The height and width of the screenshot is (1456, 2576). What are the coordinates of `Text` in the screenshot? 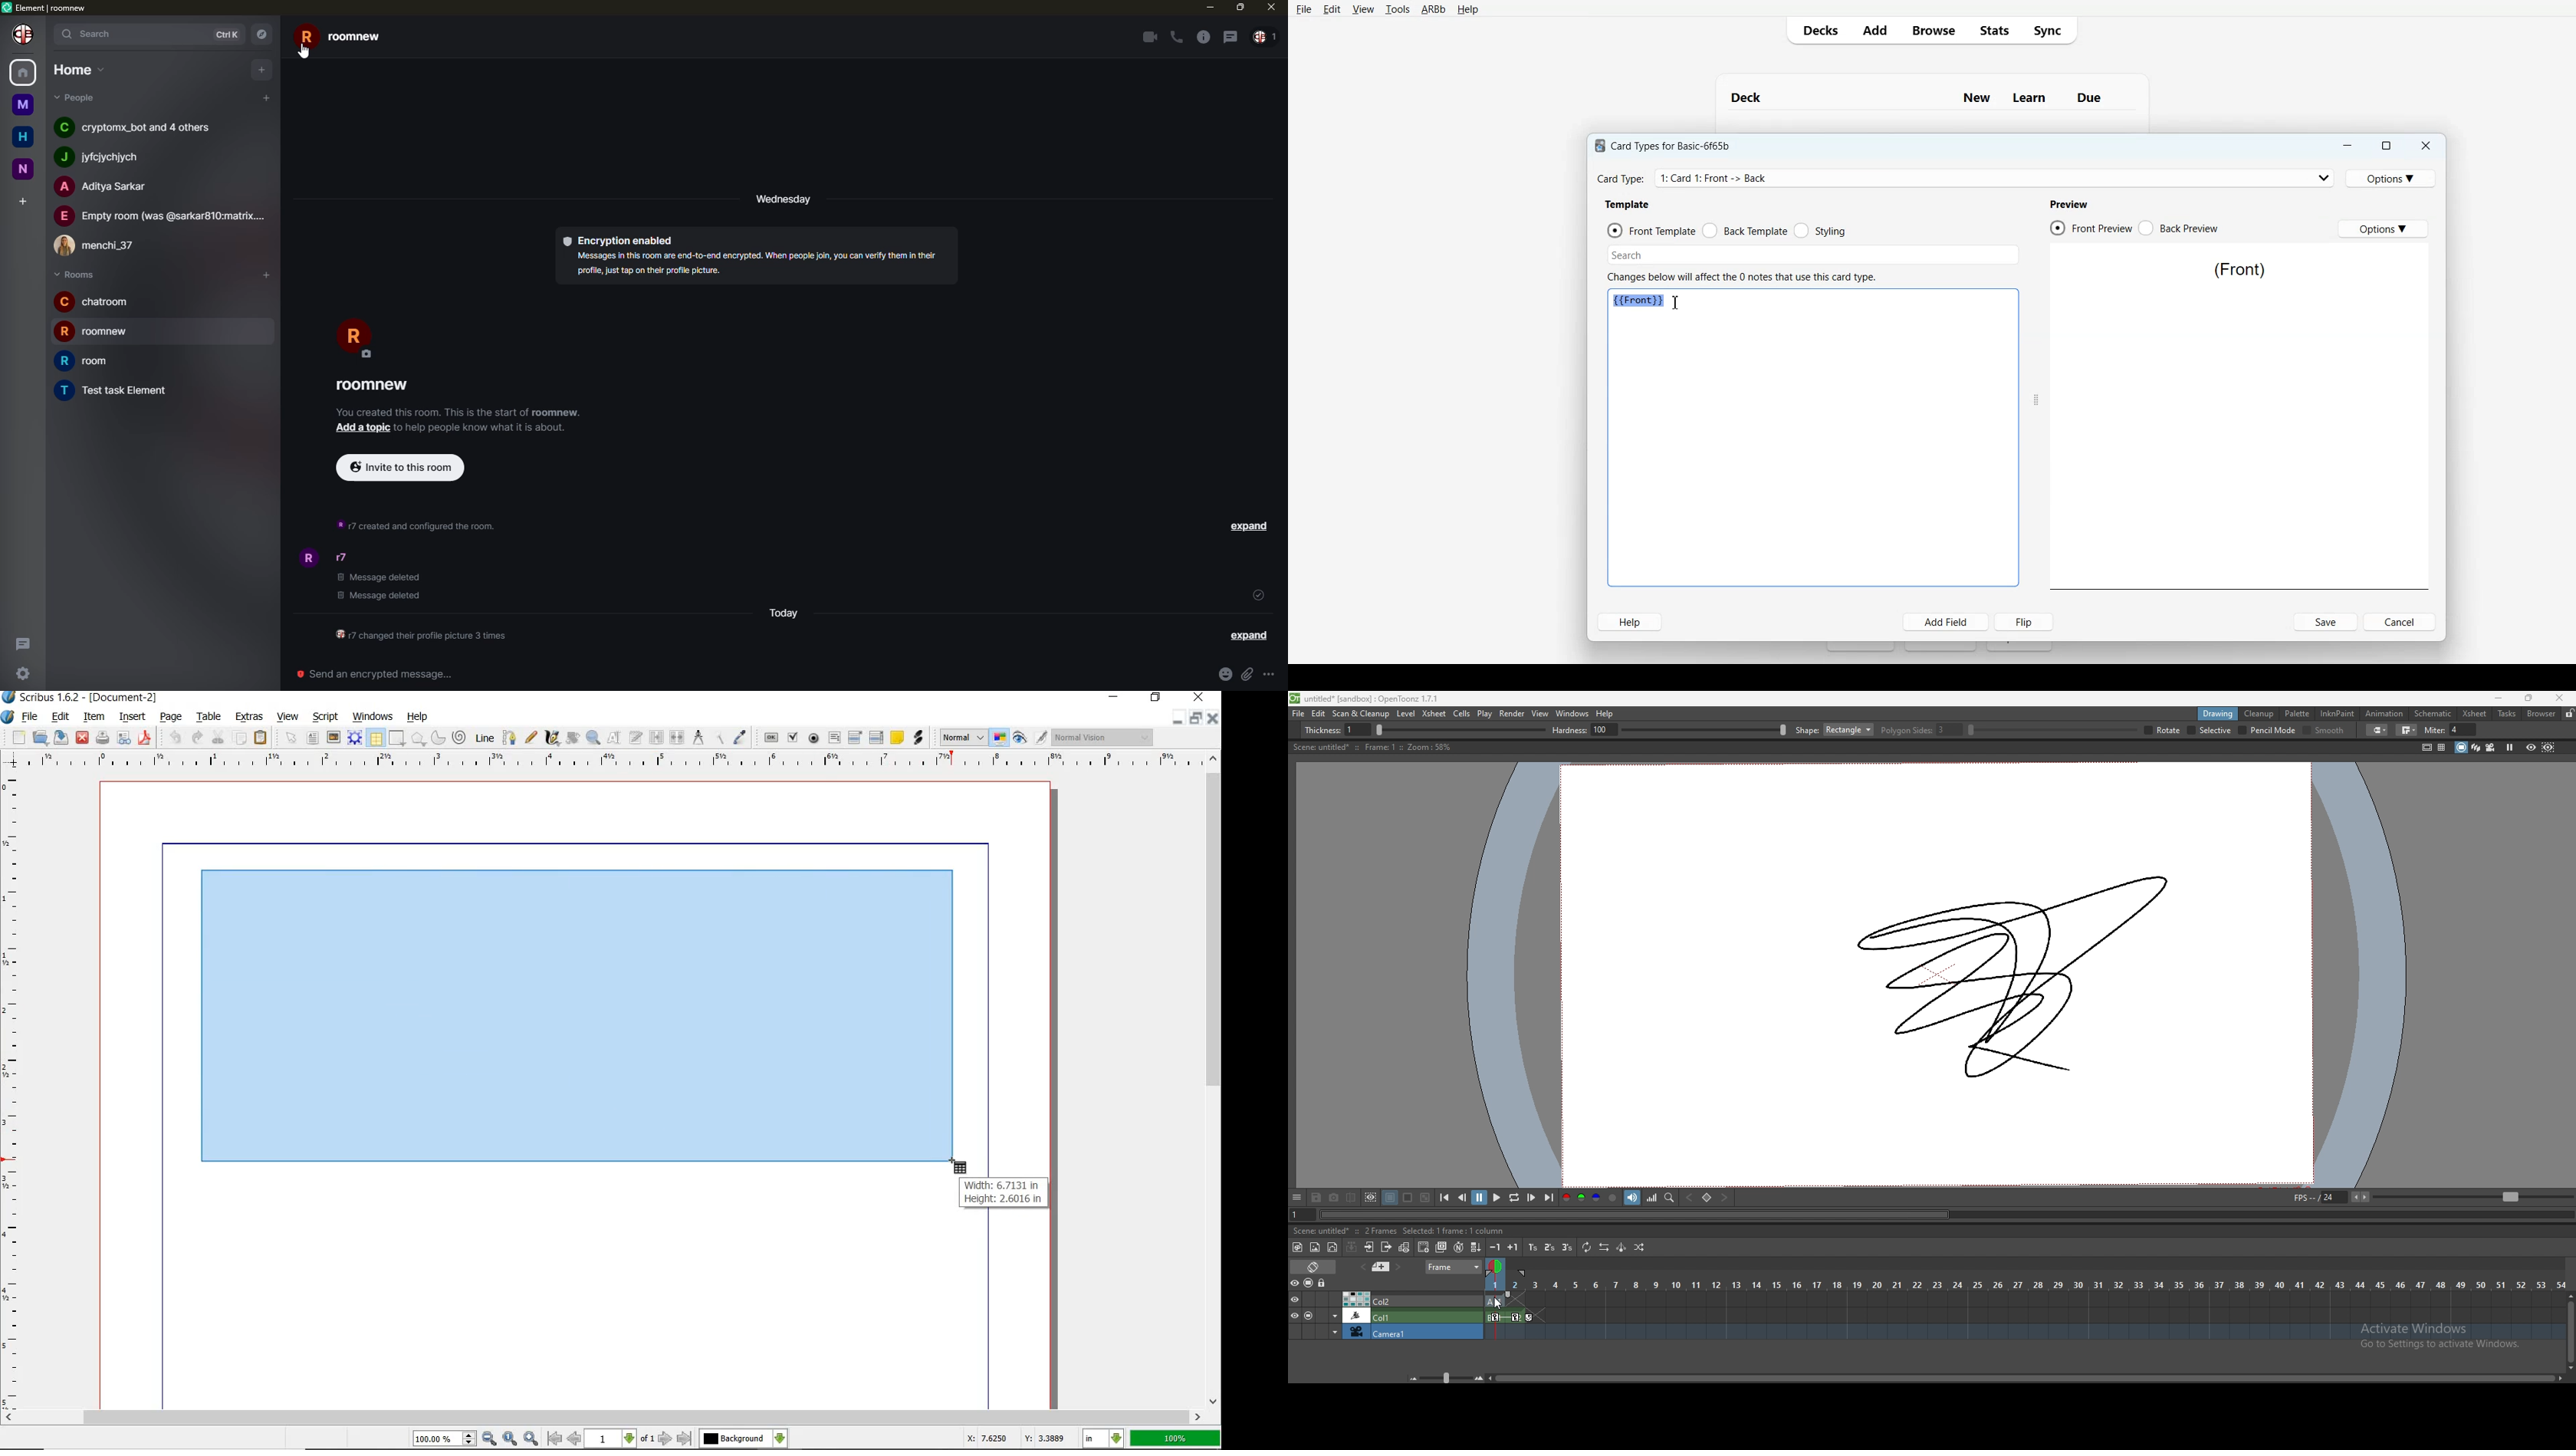 It's located at (1932, 92).